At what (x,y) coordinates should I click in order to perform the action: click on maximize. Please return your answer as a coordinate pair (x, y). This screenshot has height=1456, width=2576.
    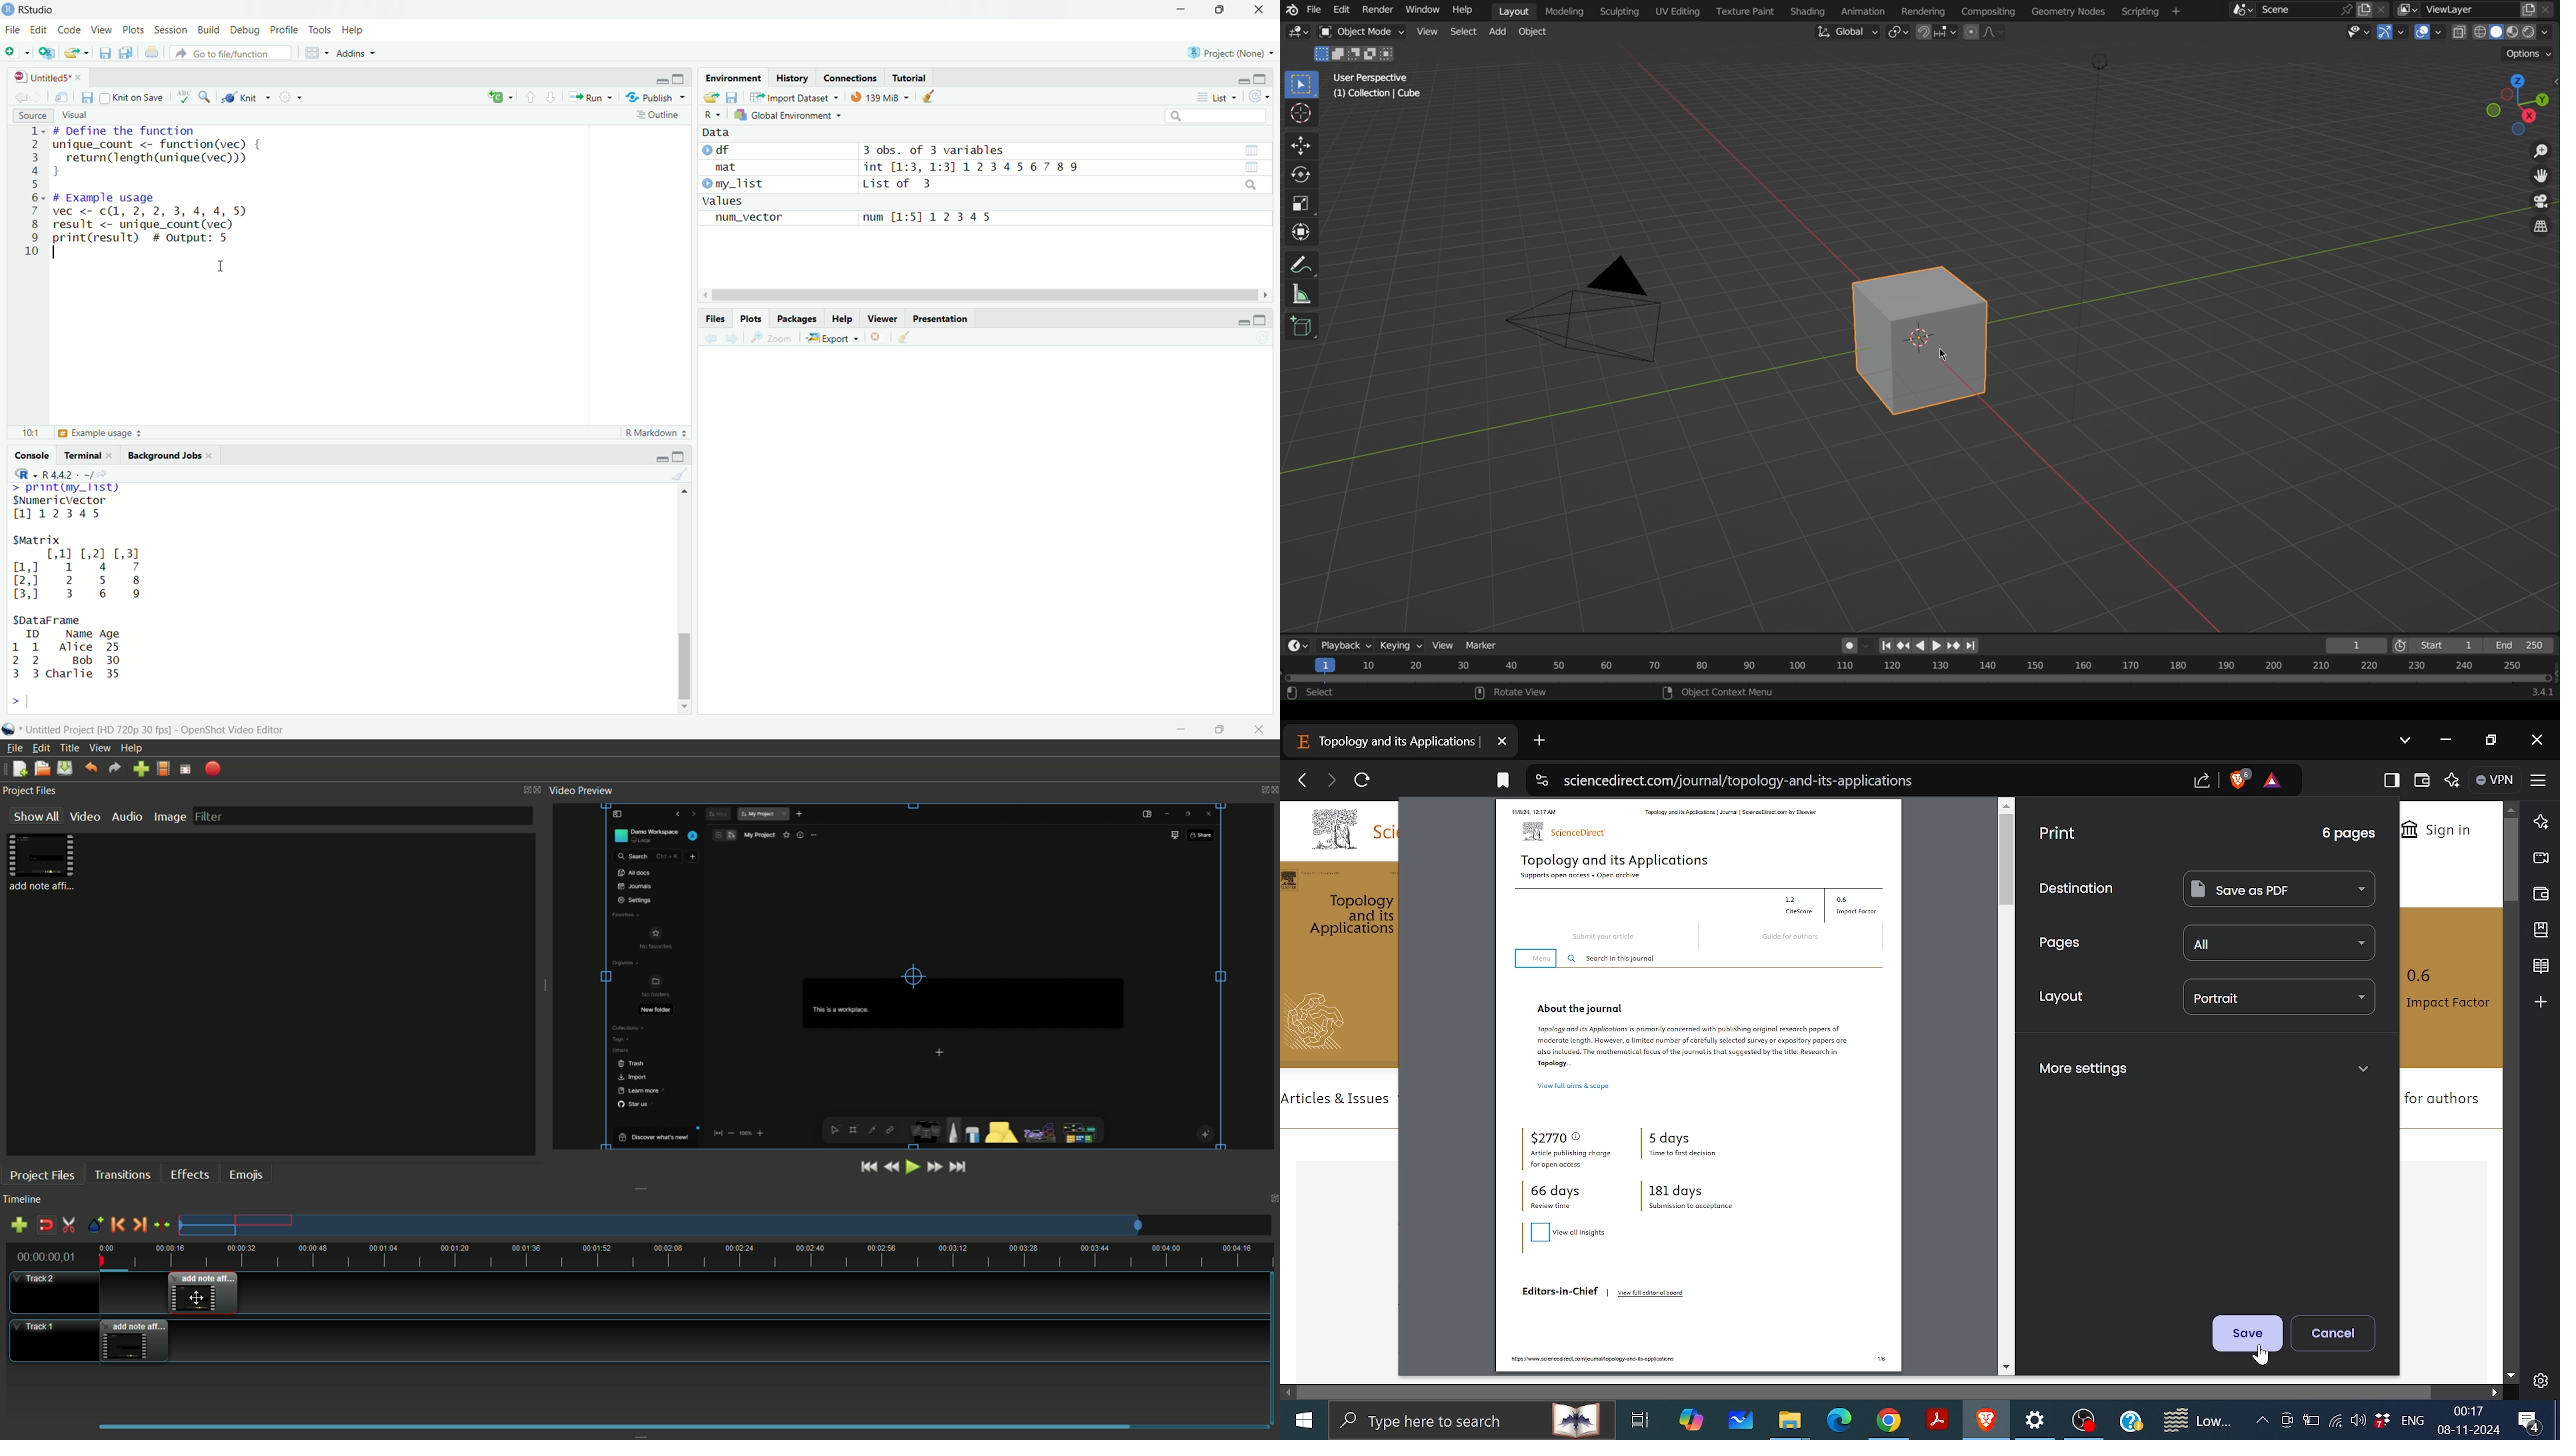
    Looking at the image, I should click on (1261, 80).